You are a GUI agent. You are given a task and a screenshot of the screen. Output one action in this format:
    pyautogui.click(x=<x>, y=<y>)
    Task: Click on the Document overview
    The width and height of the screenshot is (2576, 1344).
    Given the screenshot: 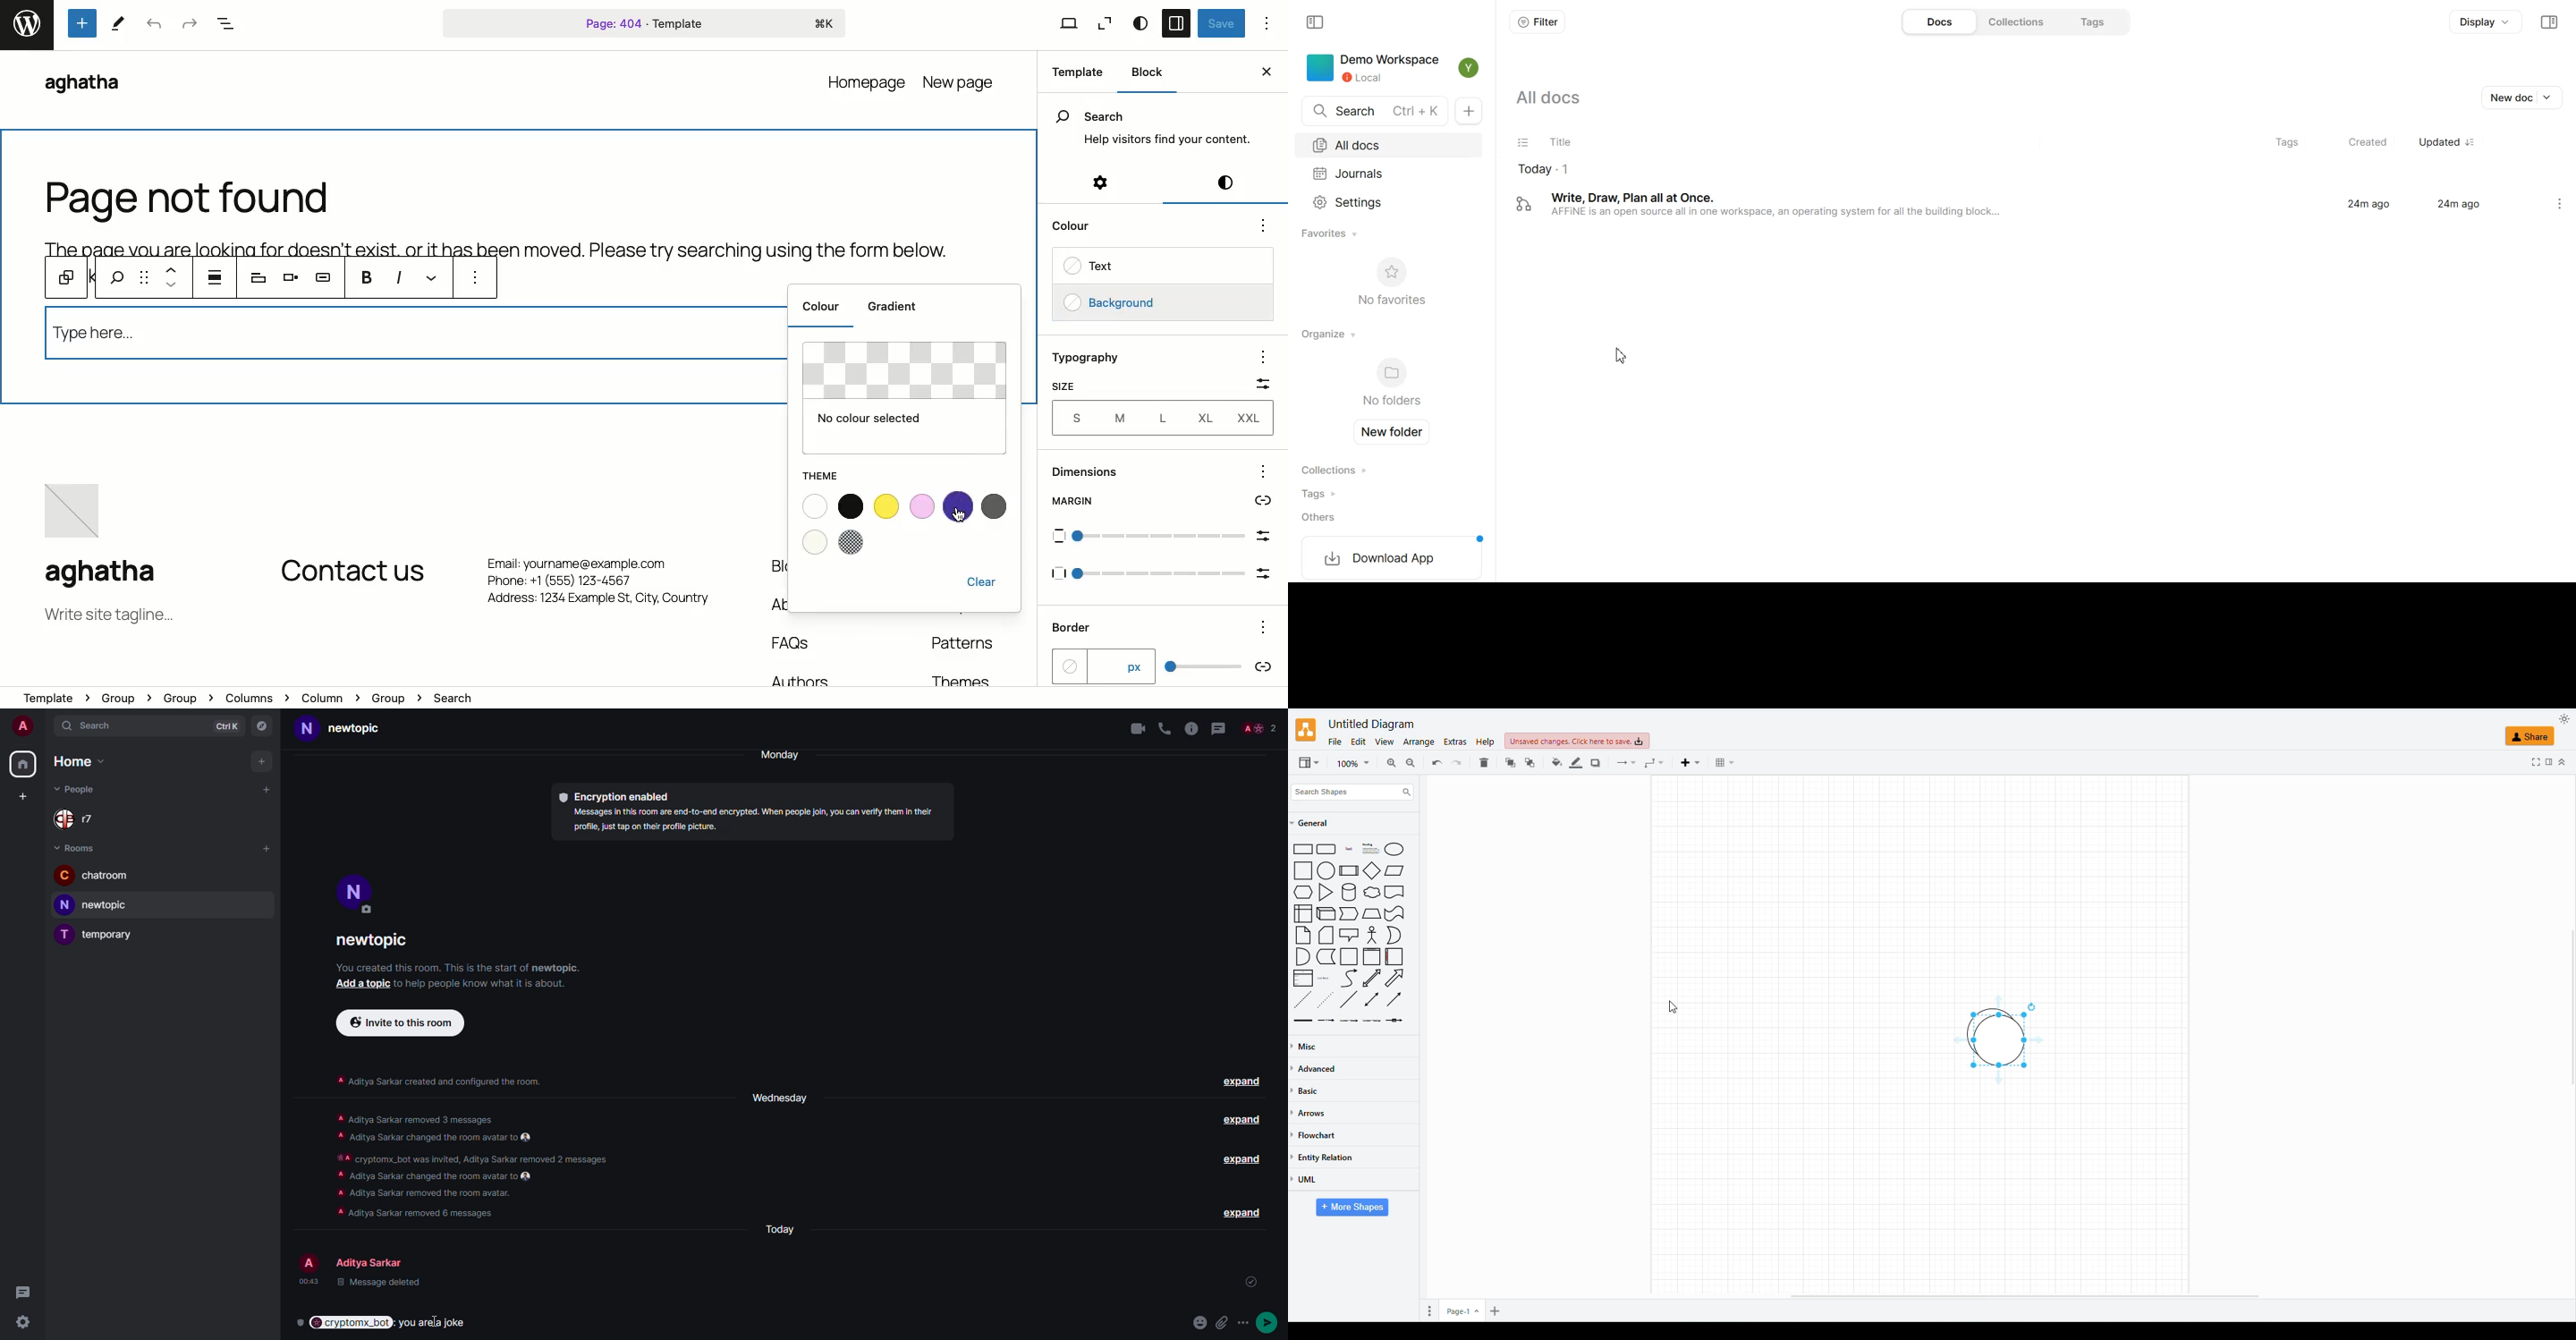 What is the action you would take?
    pyautogui.click(x=225, y=24)
    